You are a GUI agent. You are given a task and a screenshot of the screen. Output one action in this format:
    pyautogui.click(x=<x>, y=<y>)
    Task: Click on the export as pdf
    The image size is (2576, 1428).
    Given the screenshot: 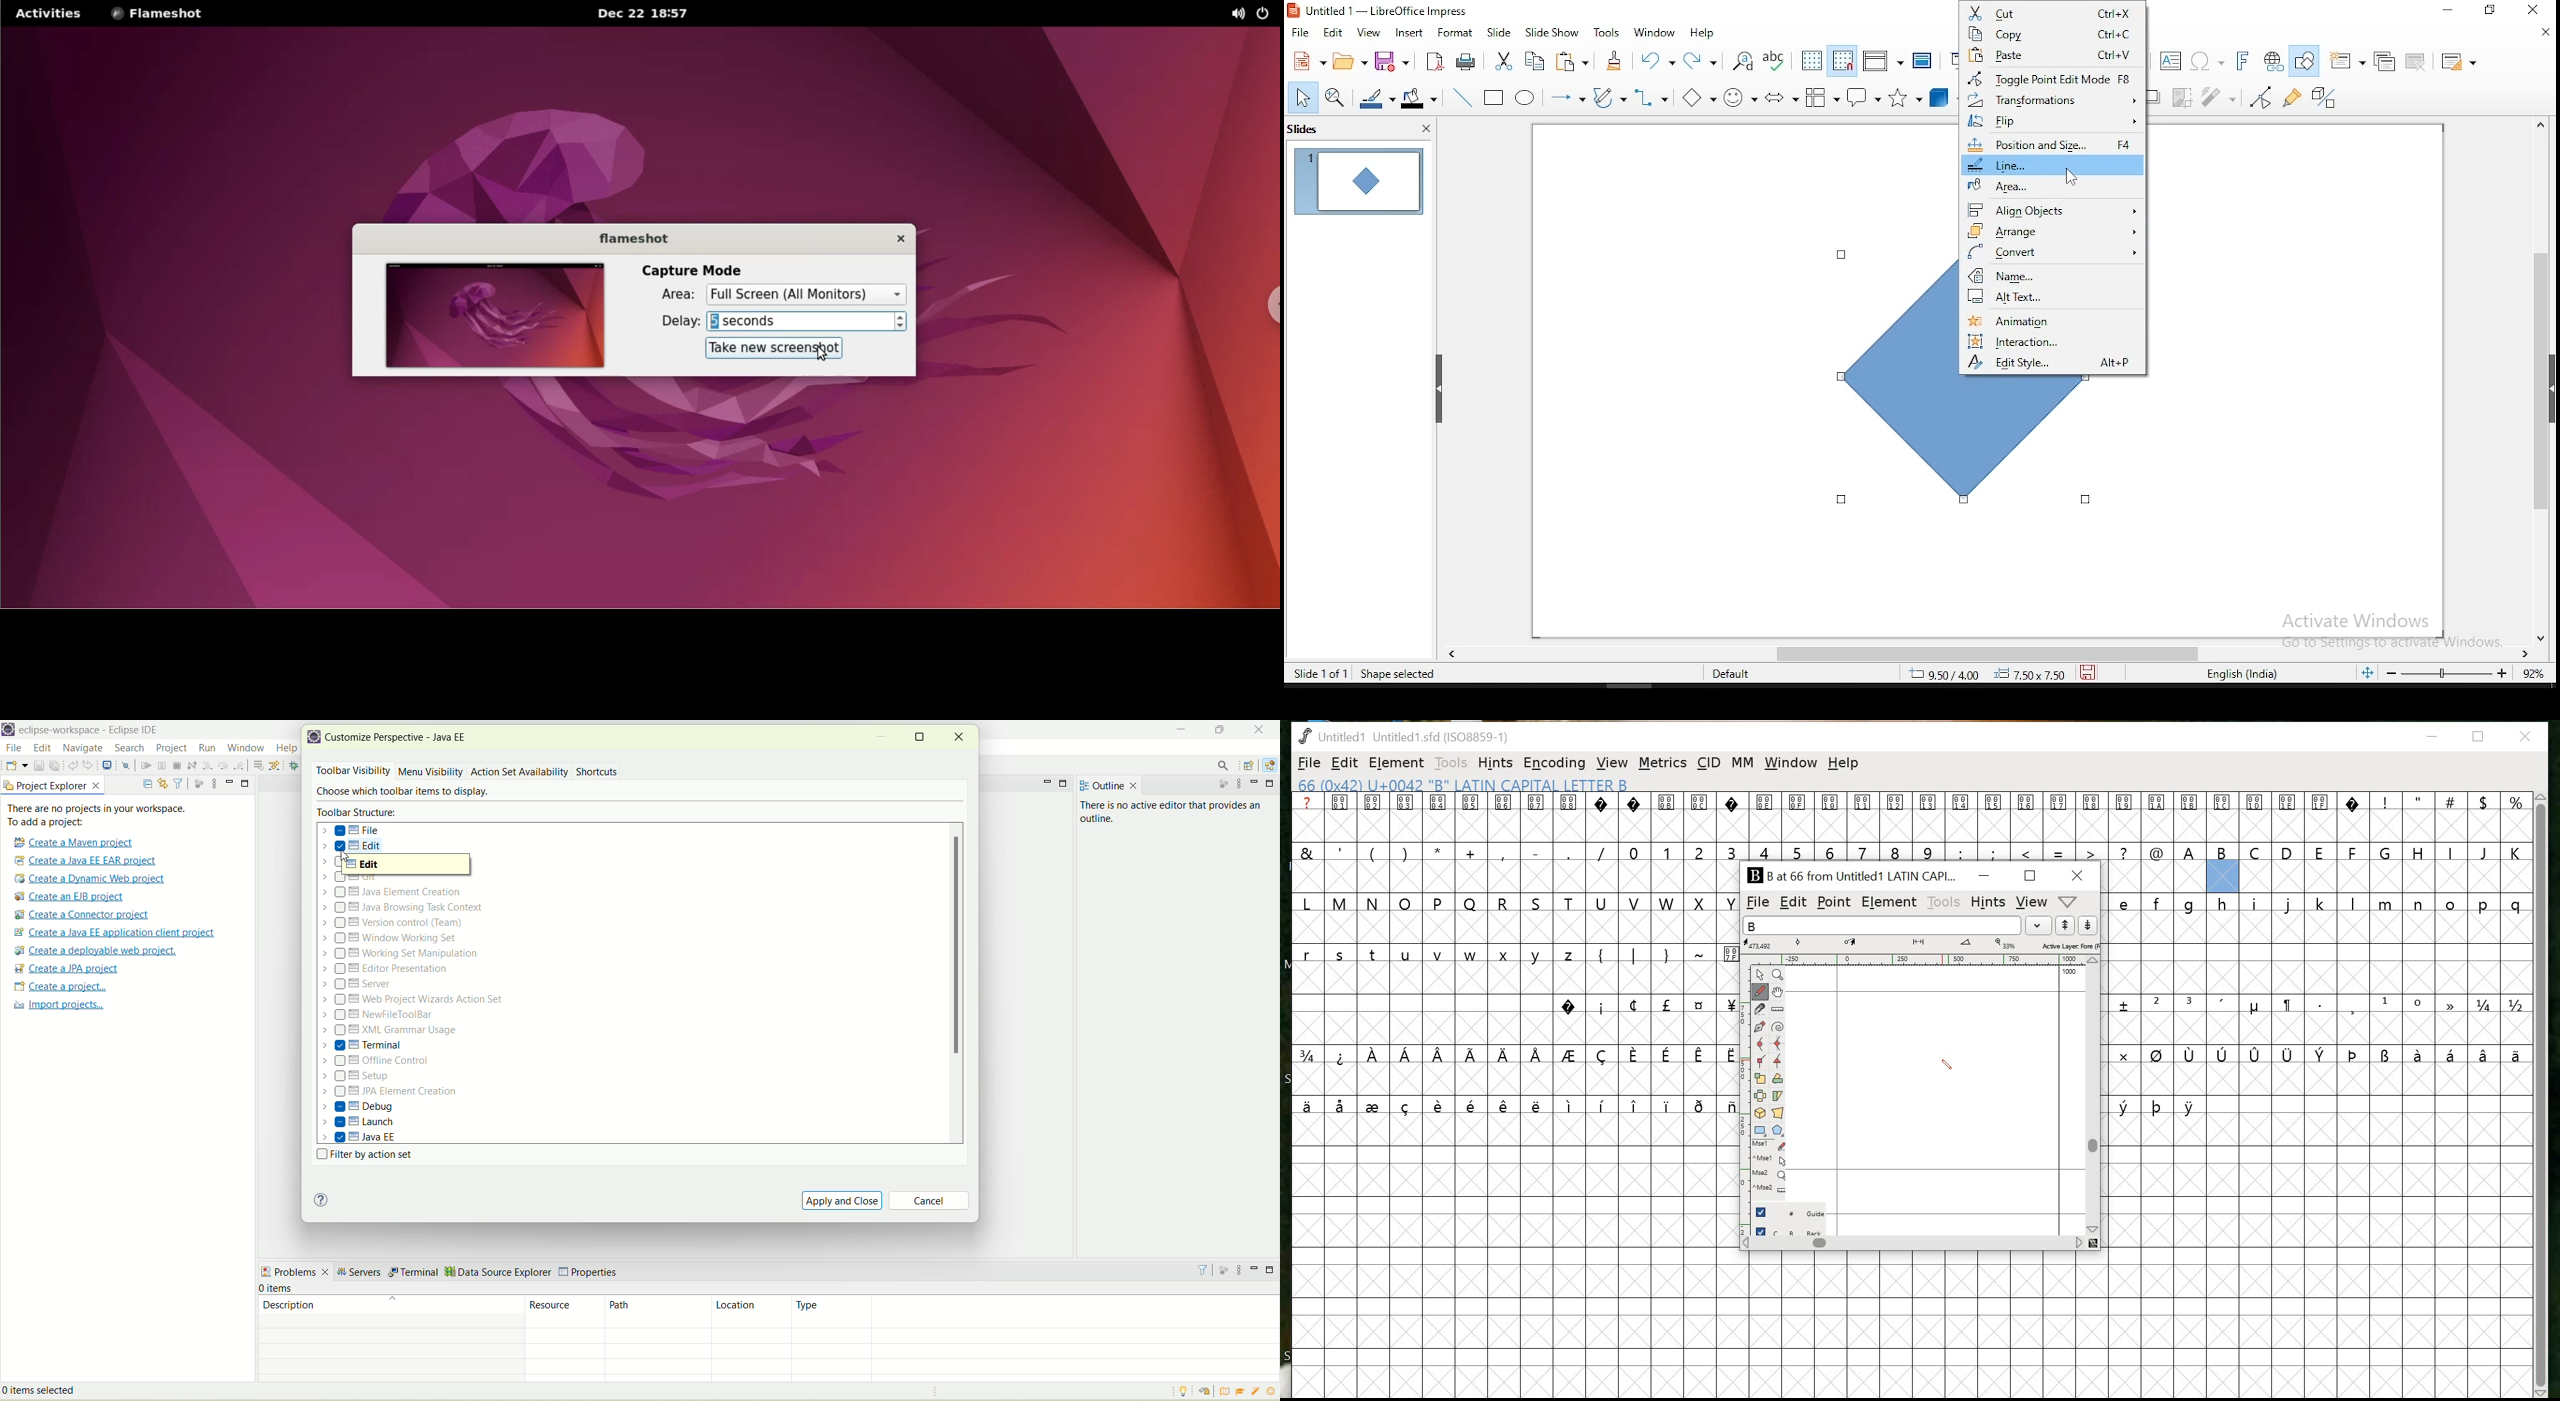 What is the action you would take?
    pyautogui.click(x=1435, y=61)
    